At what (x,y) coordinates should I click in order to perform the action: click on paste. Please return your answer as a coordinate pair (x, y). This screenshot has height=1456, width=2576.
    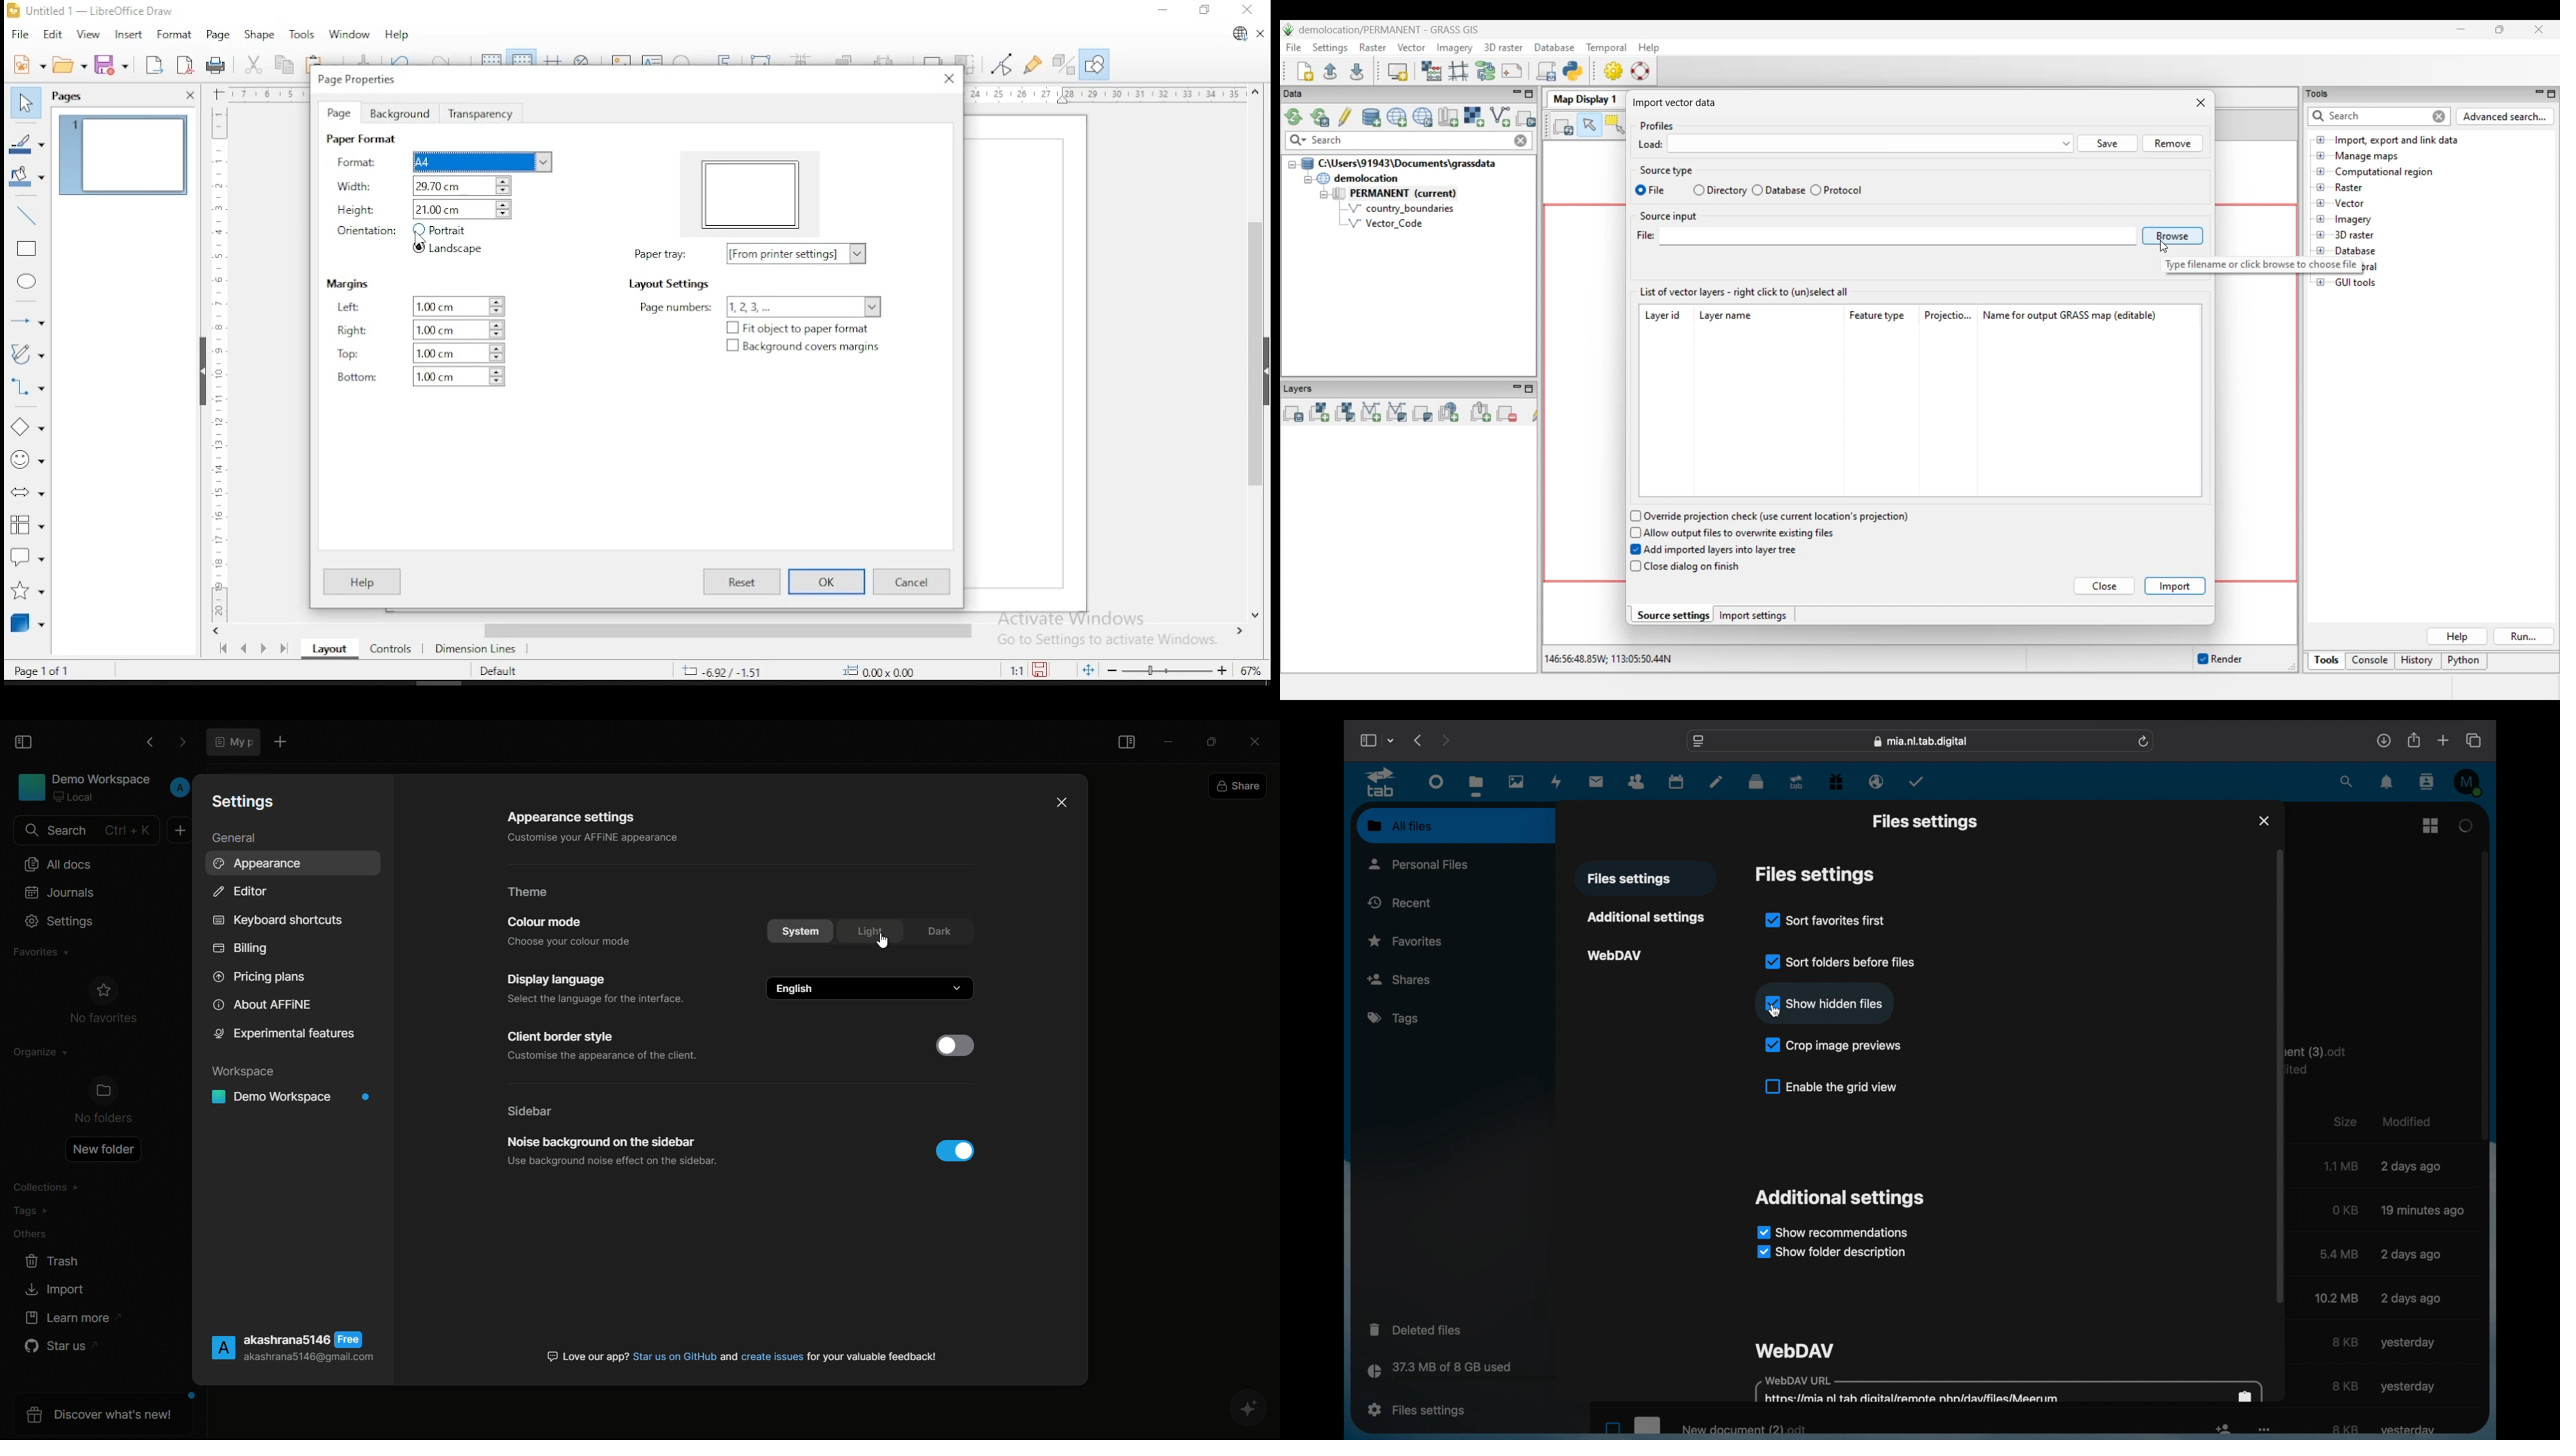
    Looking at the image, I should click on (320, 60).